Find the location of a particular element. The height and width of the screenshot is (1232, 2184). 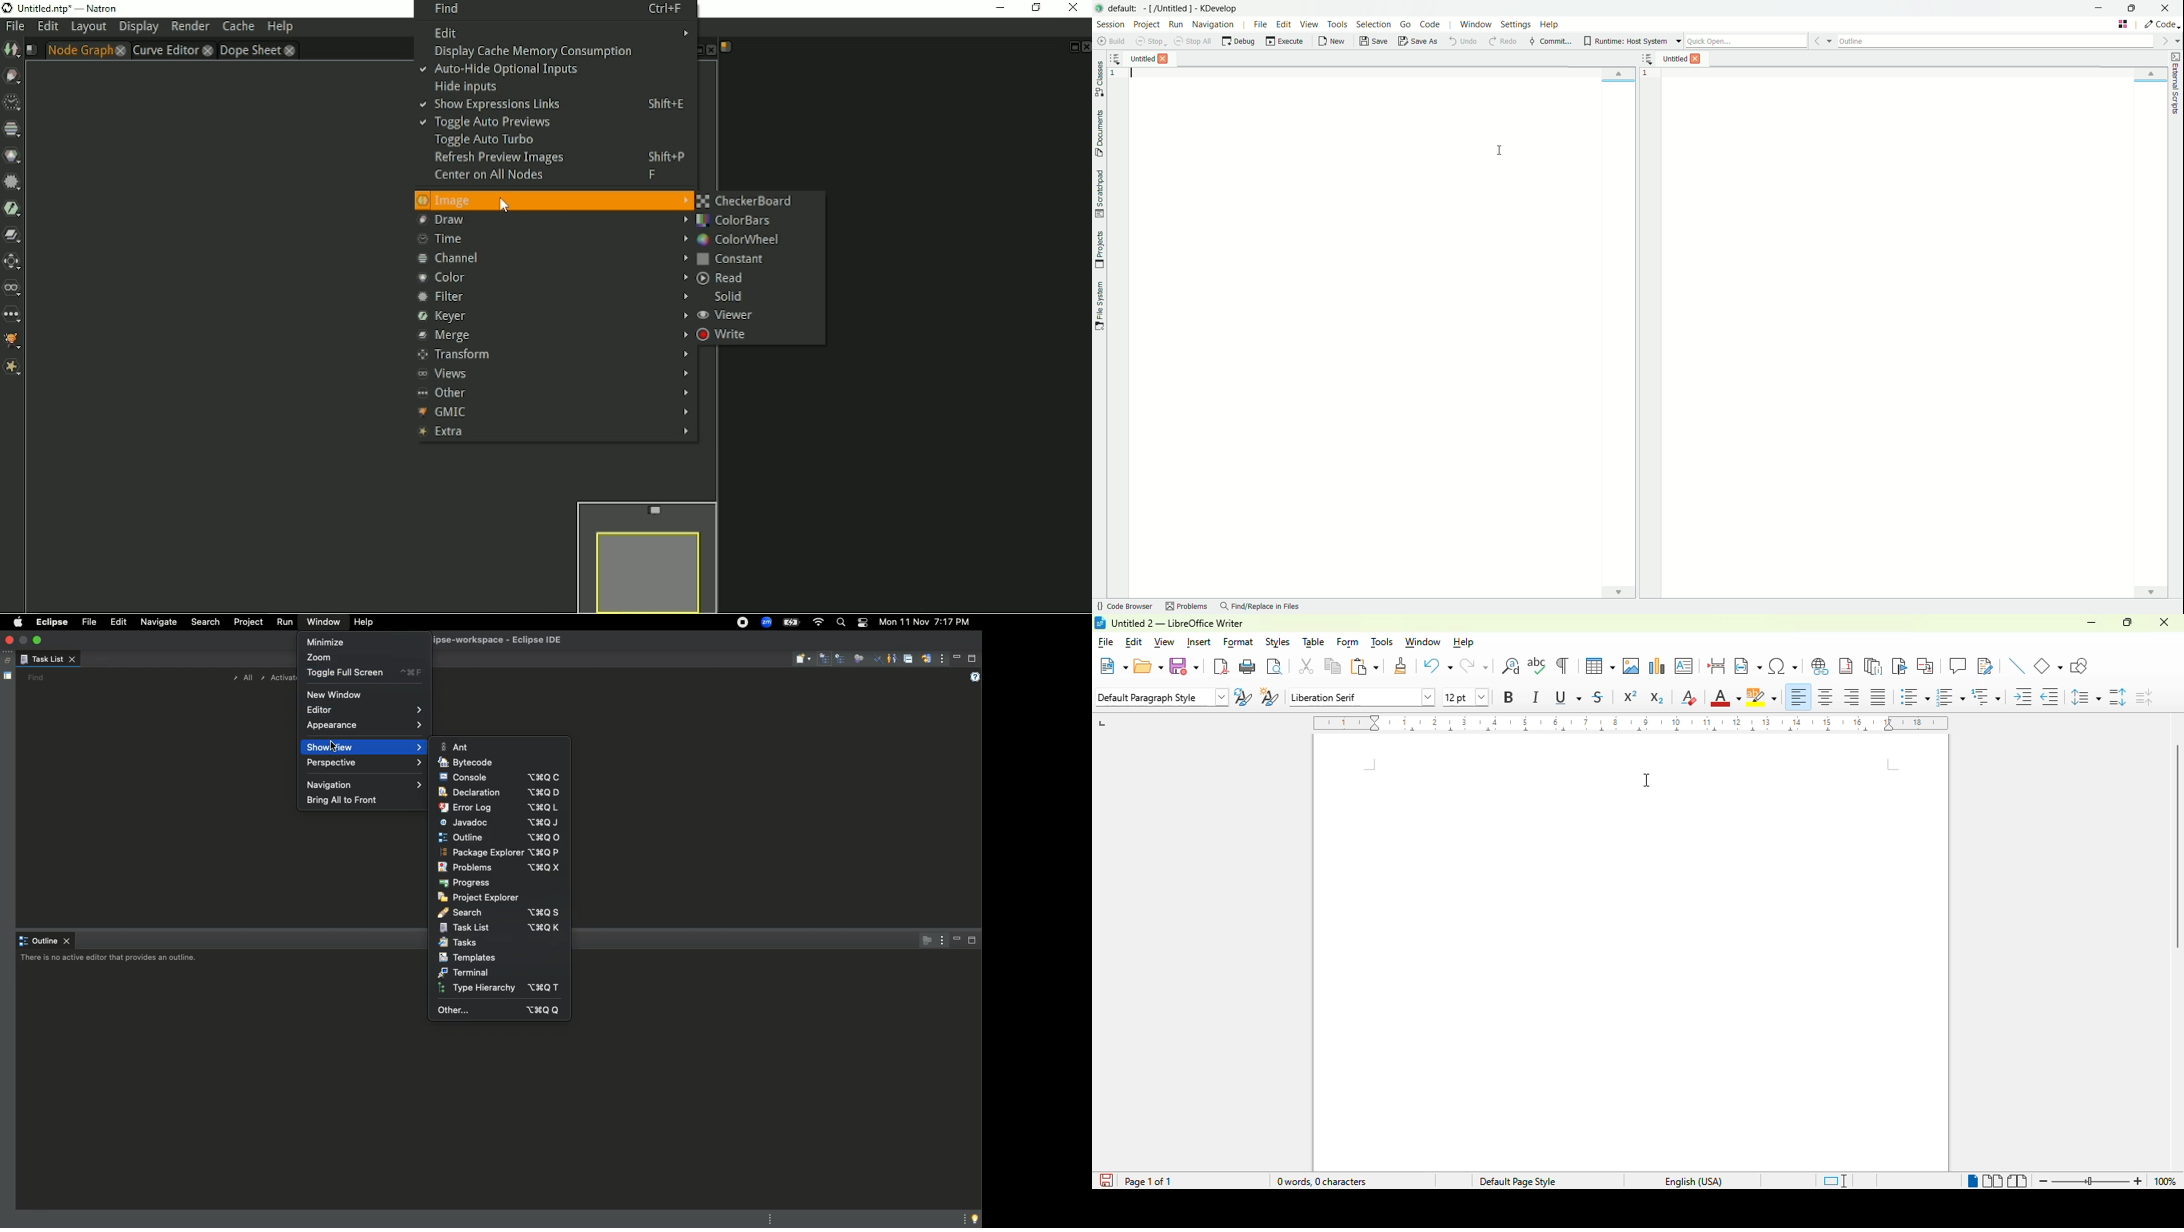

cut is located at coordinates (1305, 666).